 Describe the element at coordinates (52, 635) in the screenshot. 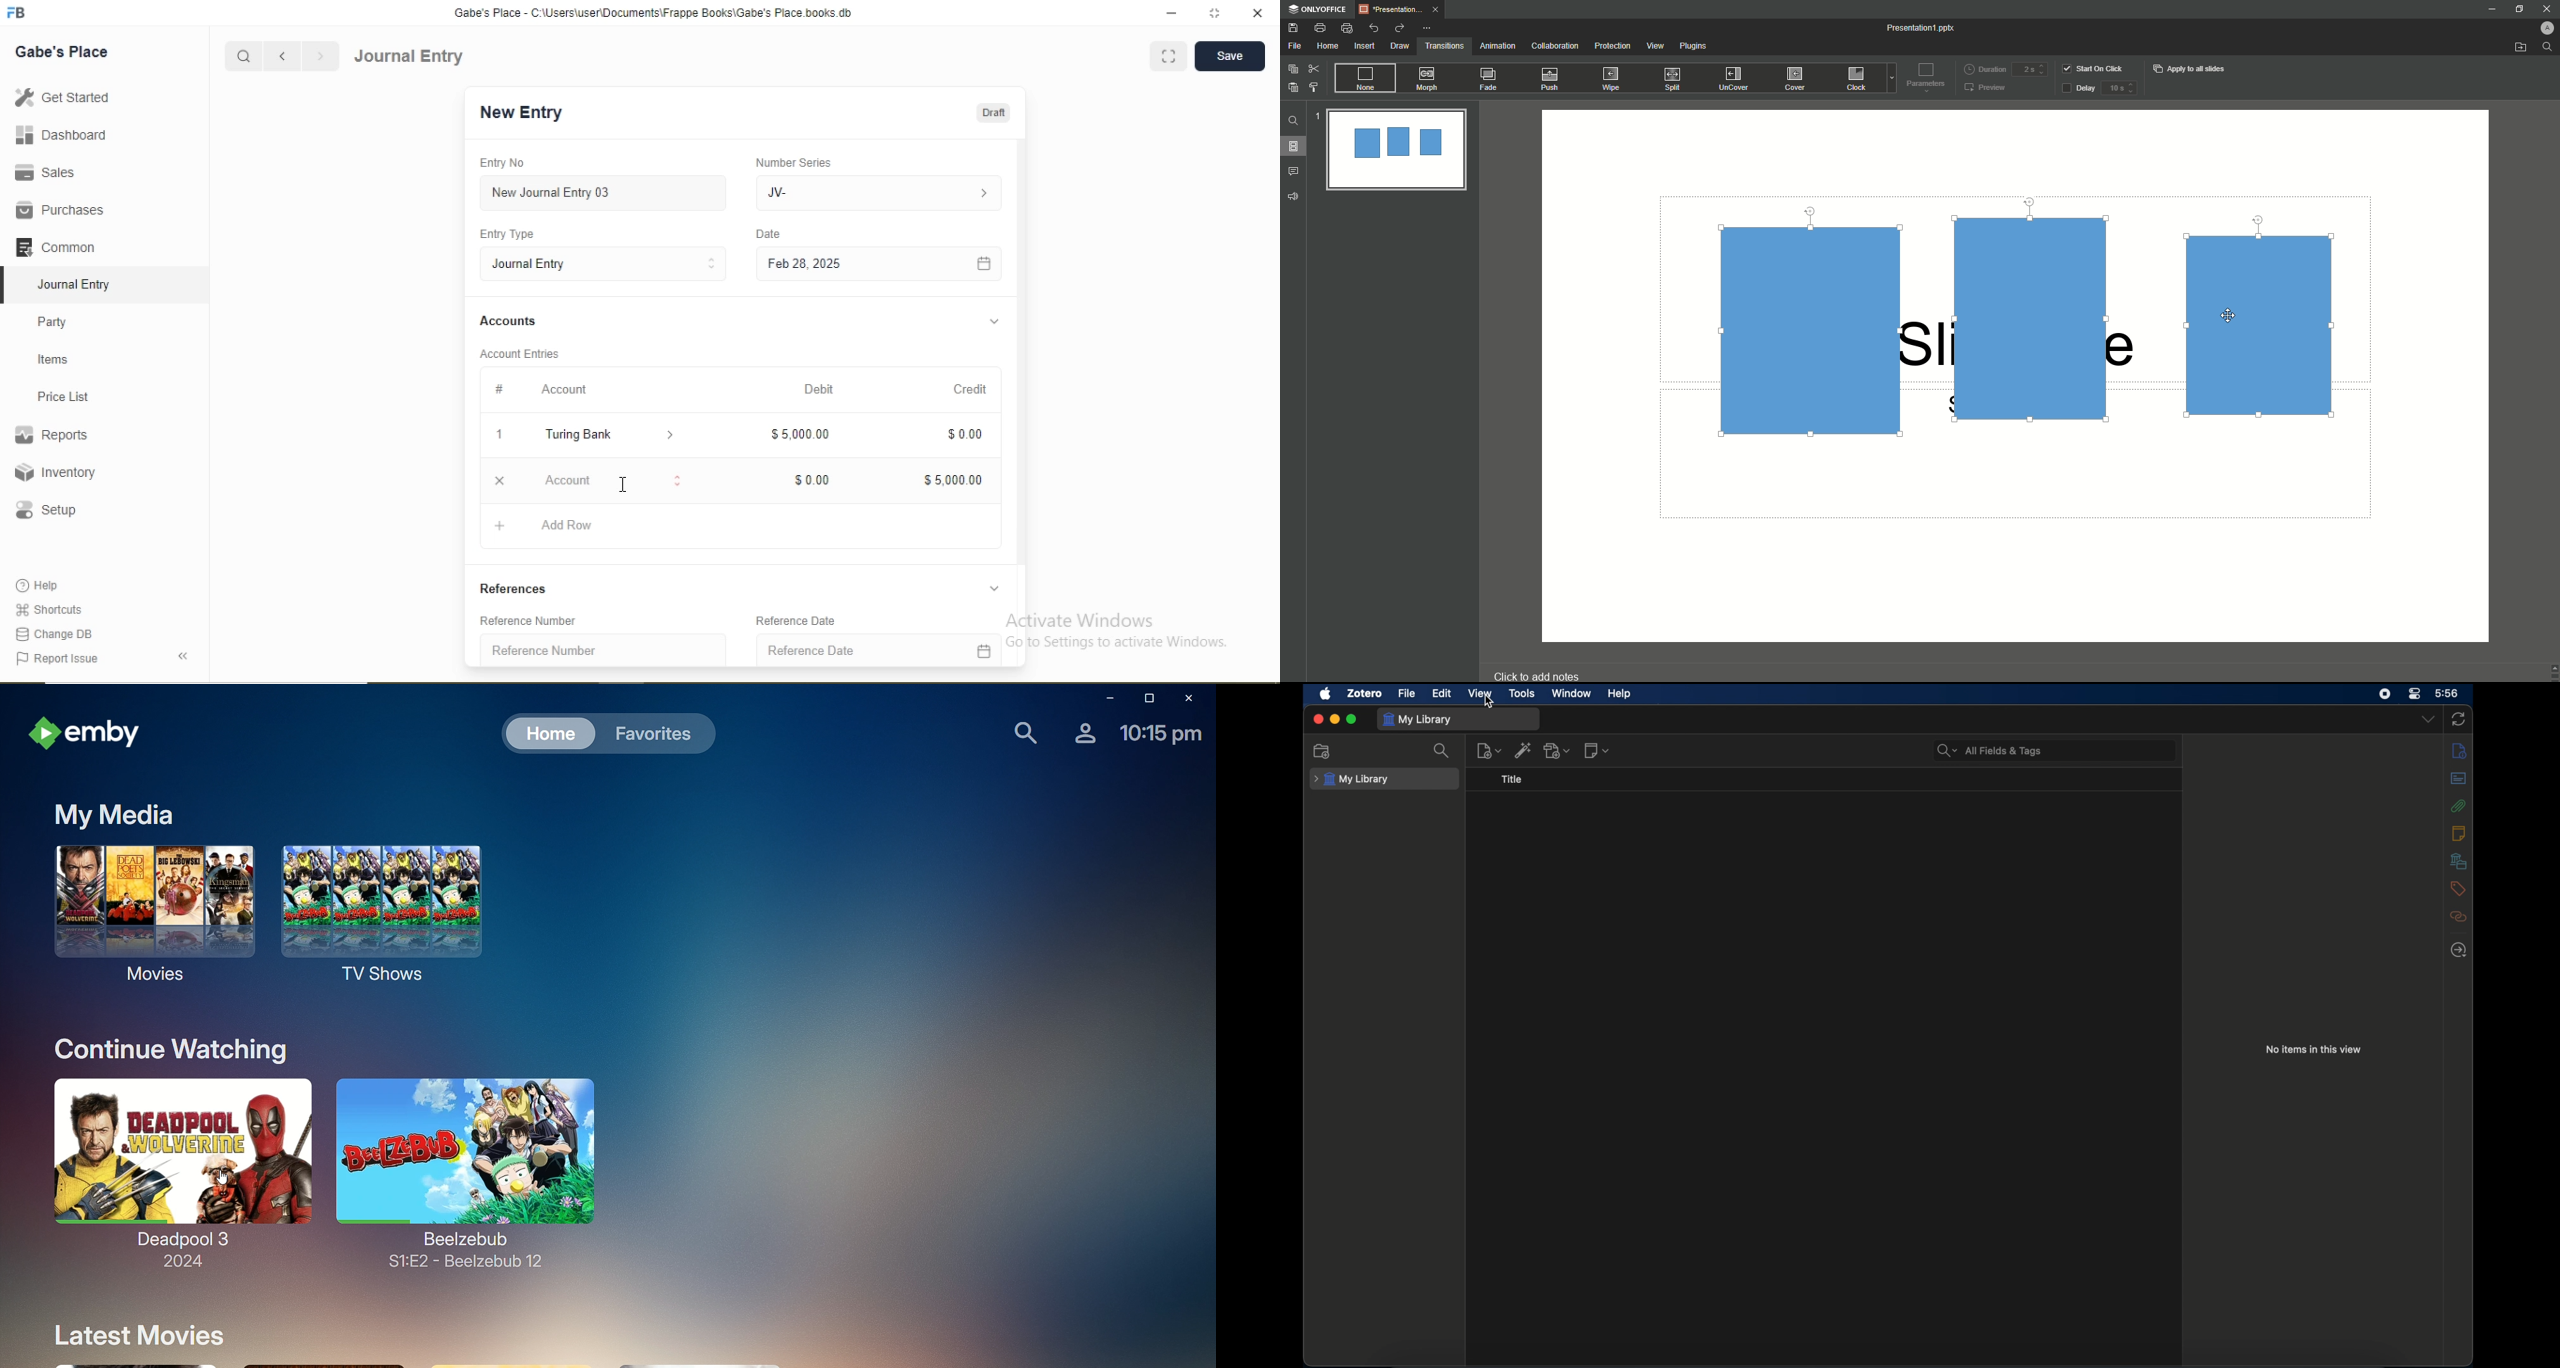

I see `Change DB` at that location.